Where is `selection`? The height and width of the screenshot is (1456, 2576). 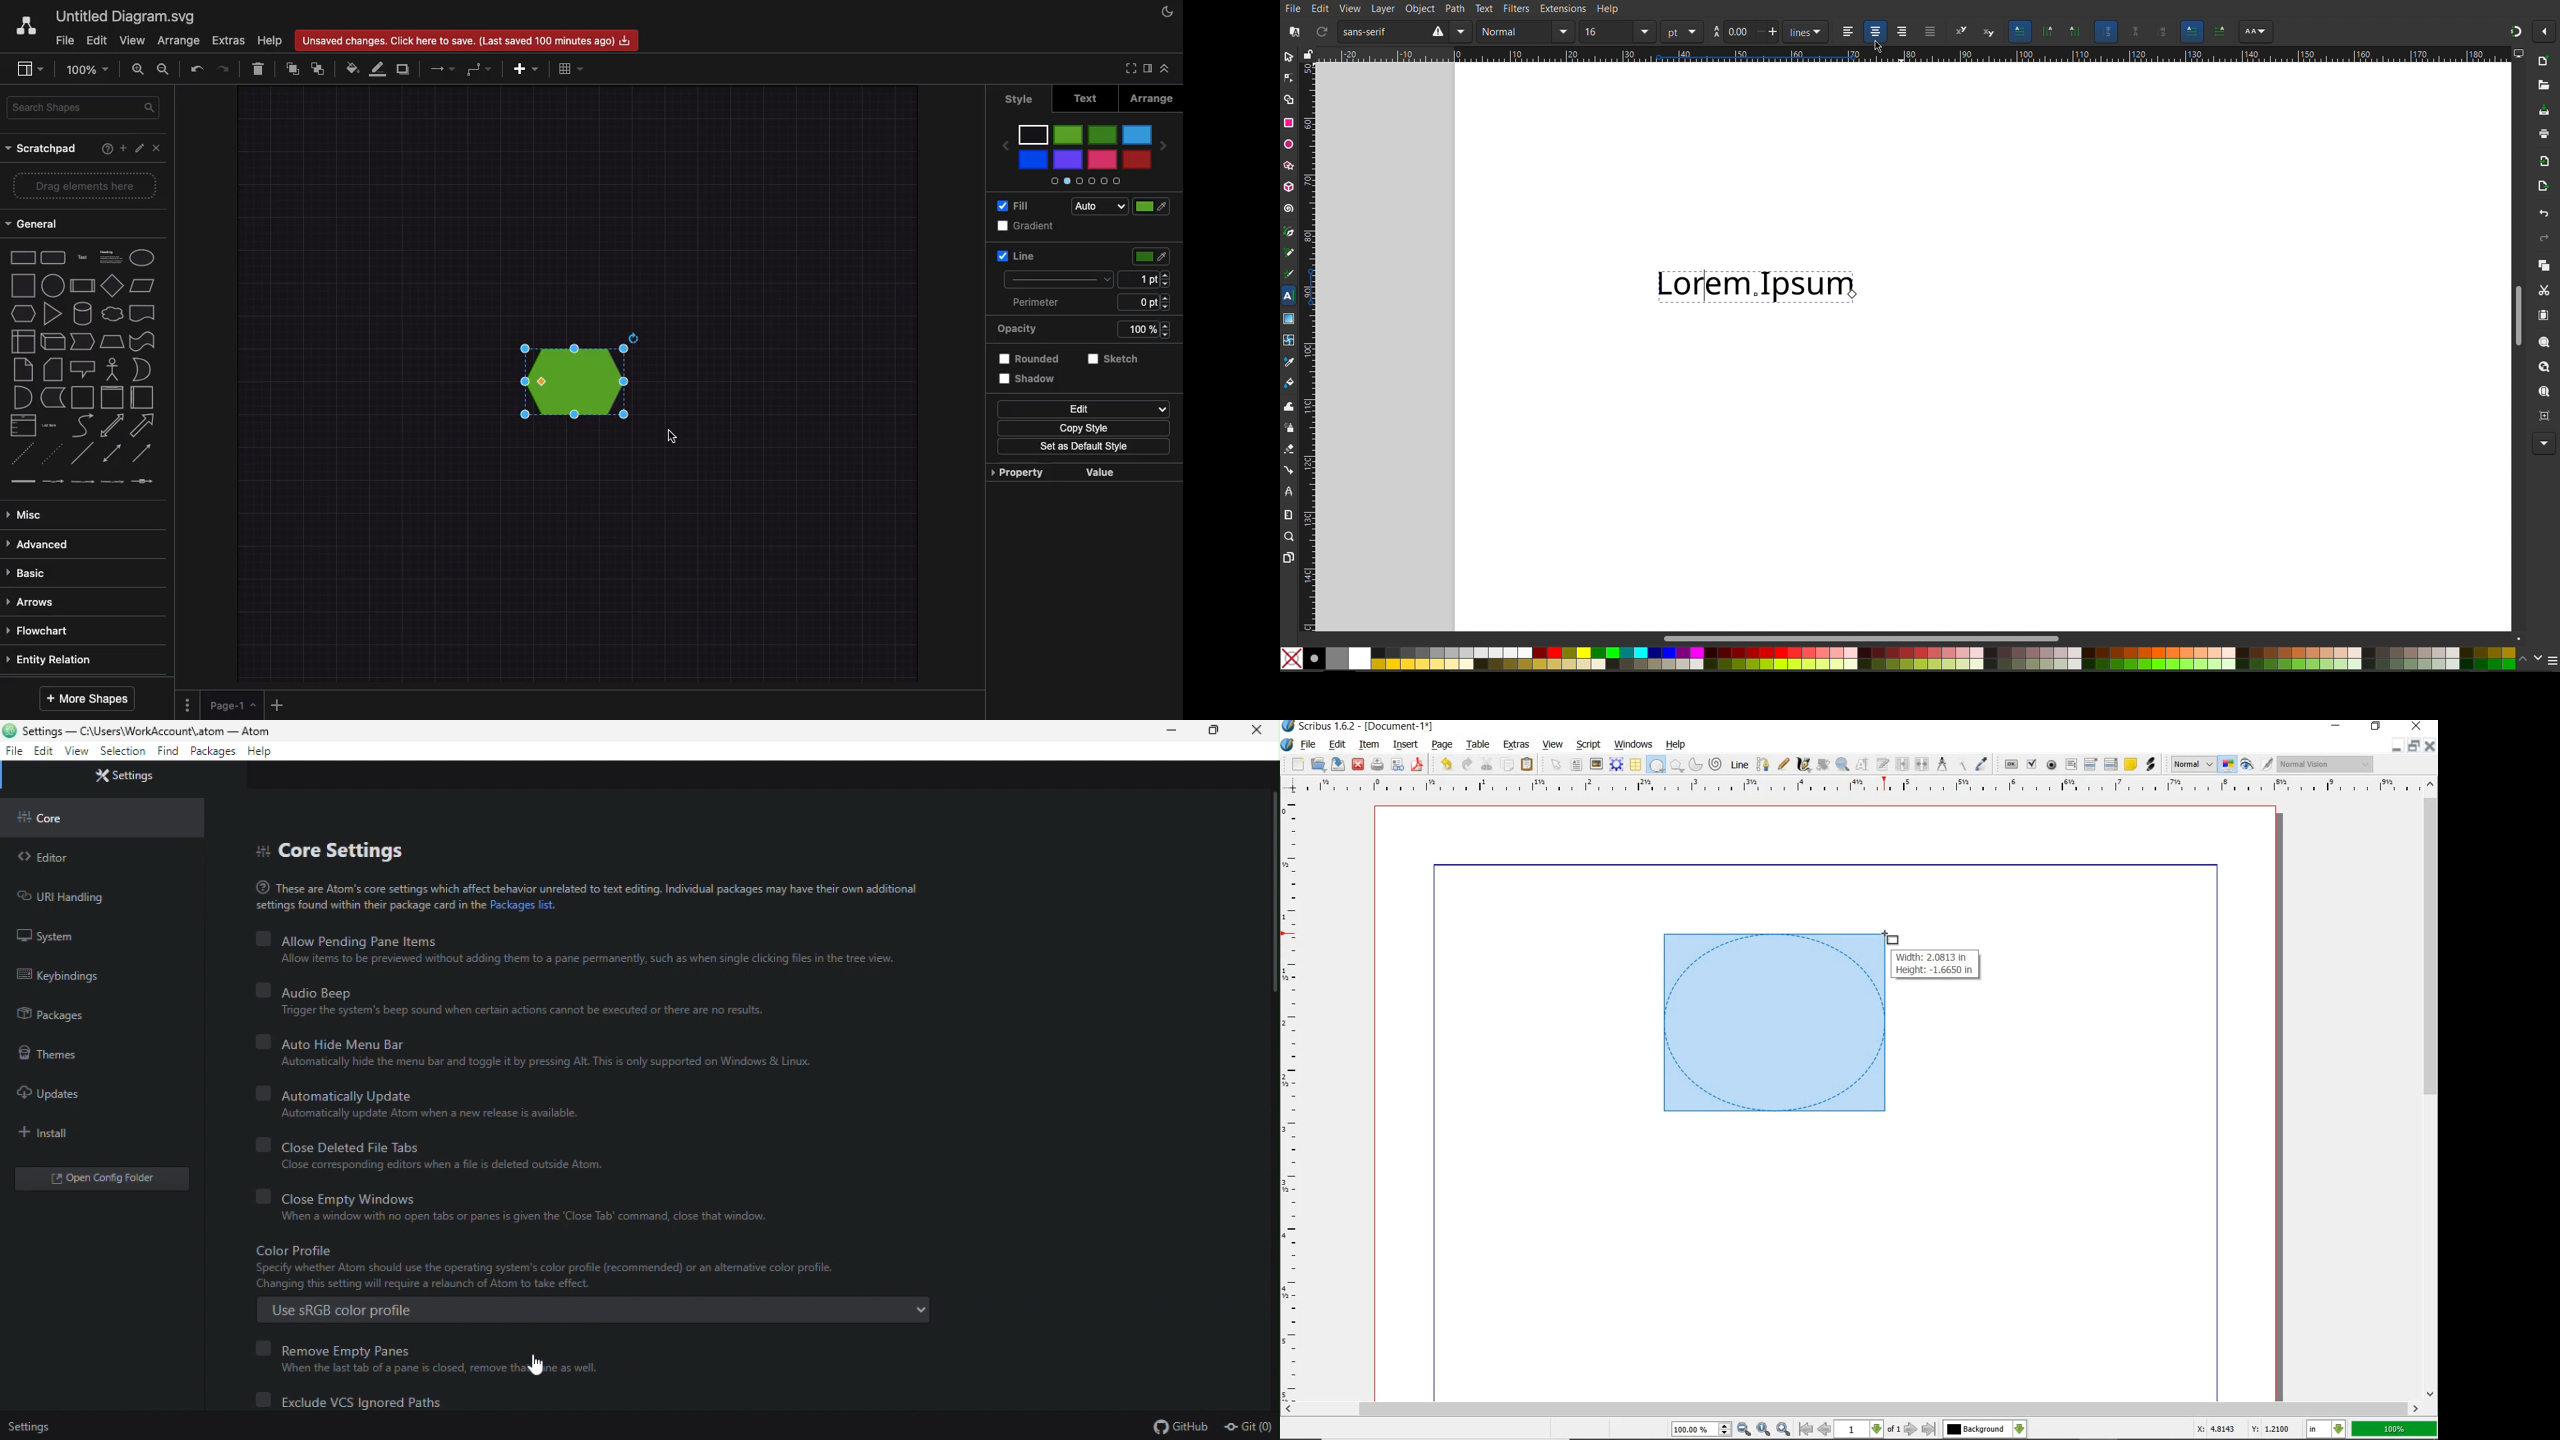 selection is located at coordinates (123, 753).